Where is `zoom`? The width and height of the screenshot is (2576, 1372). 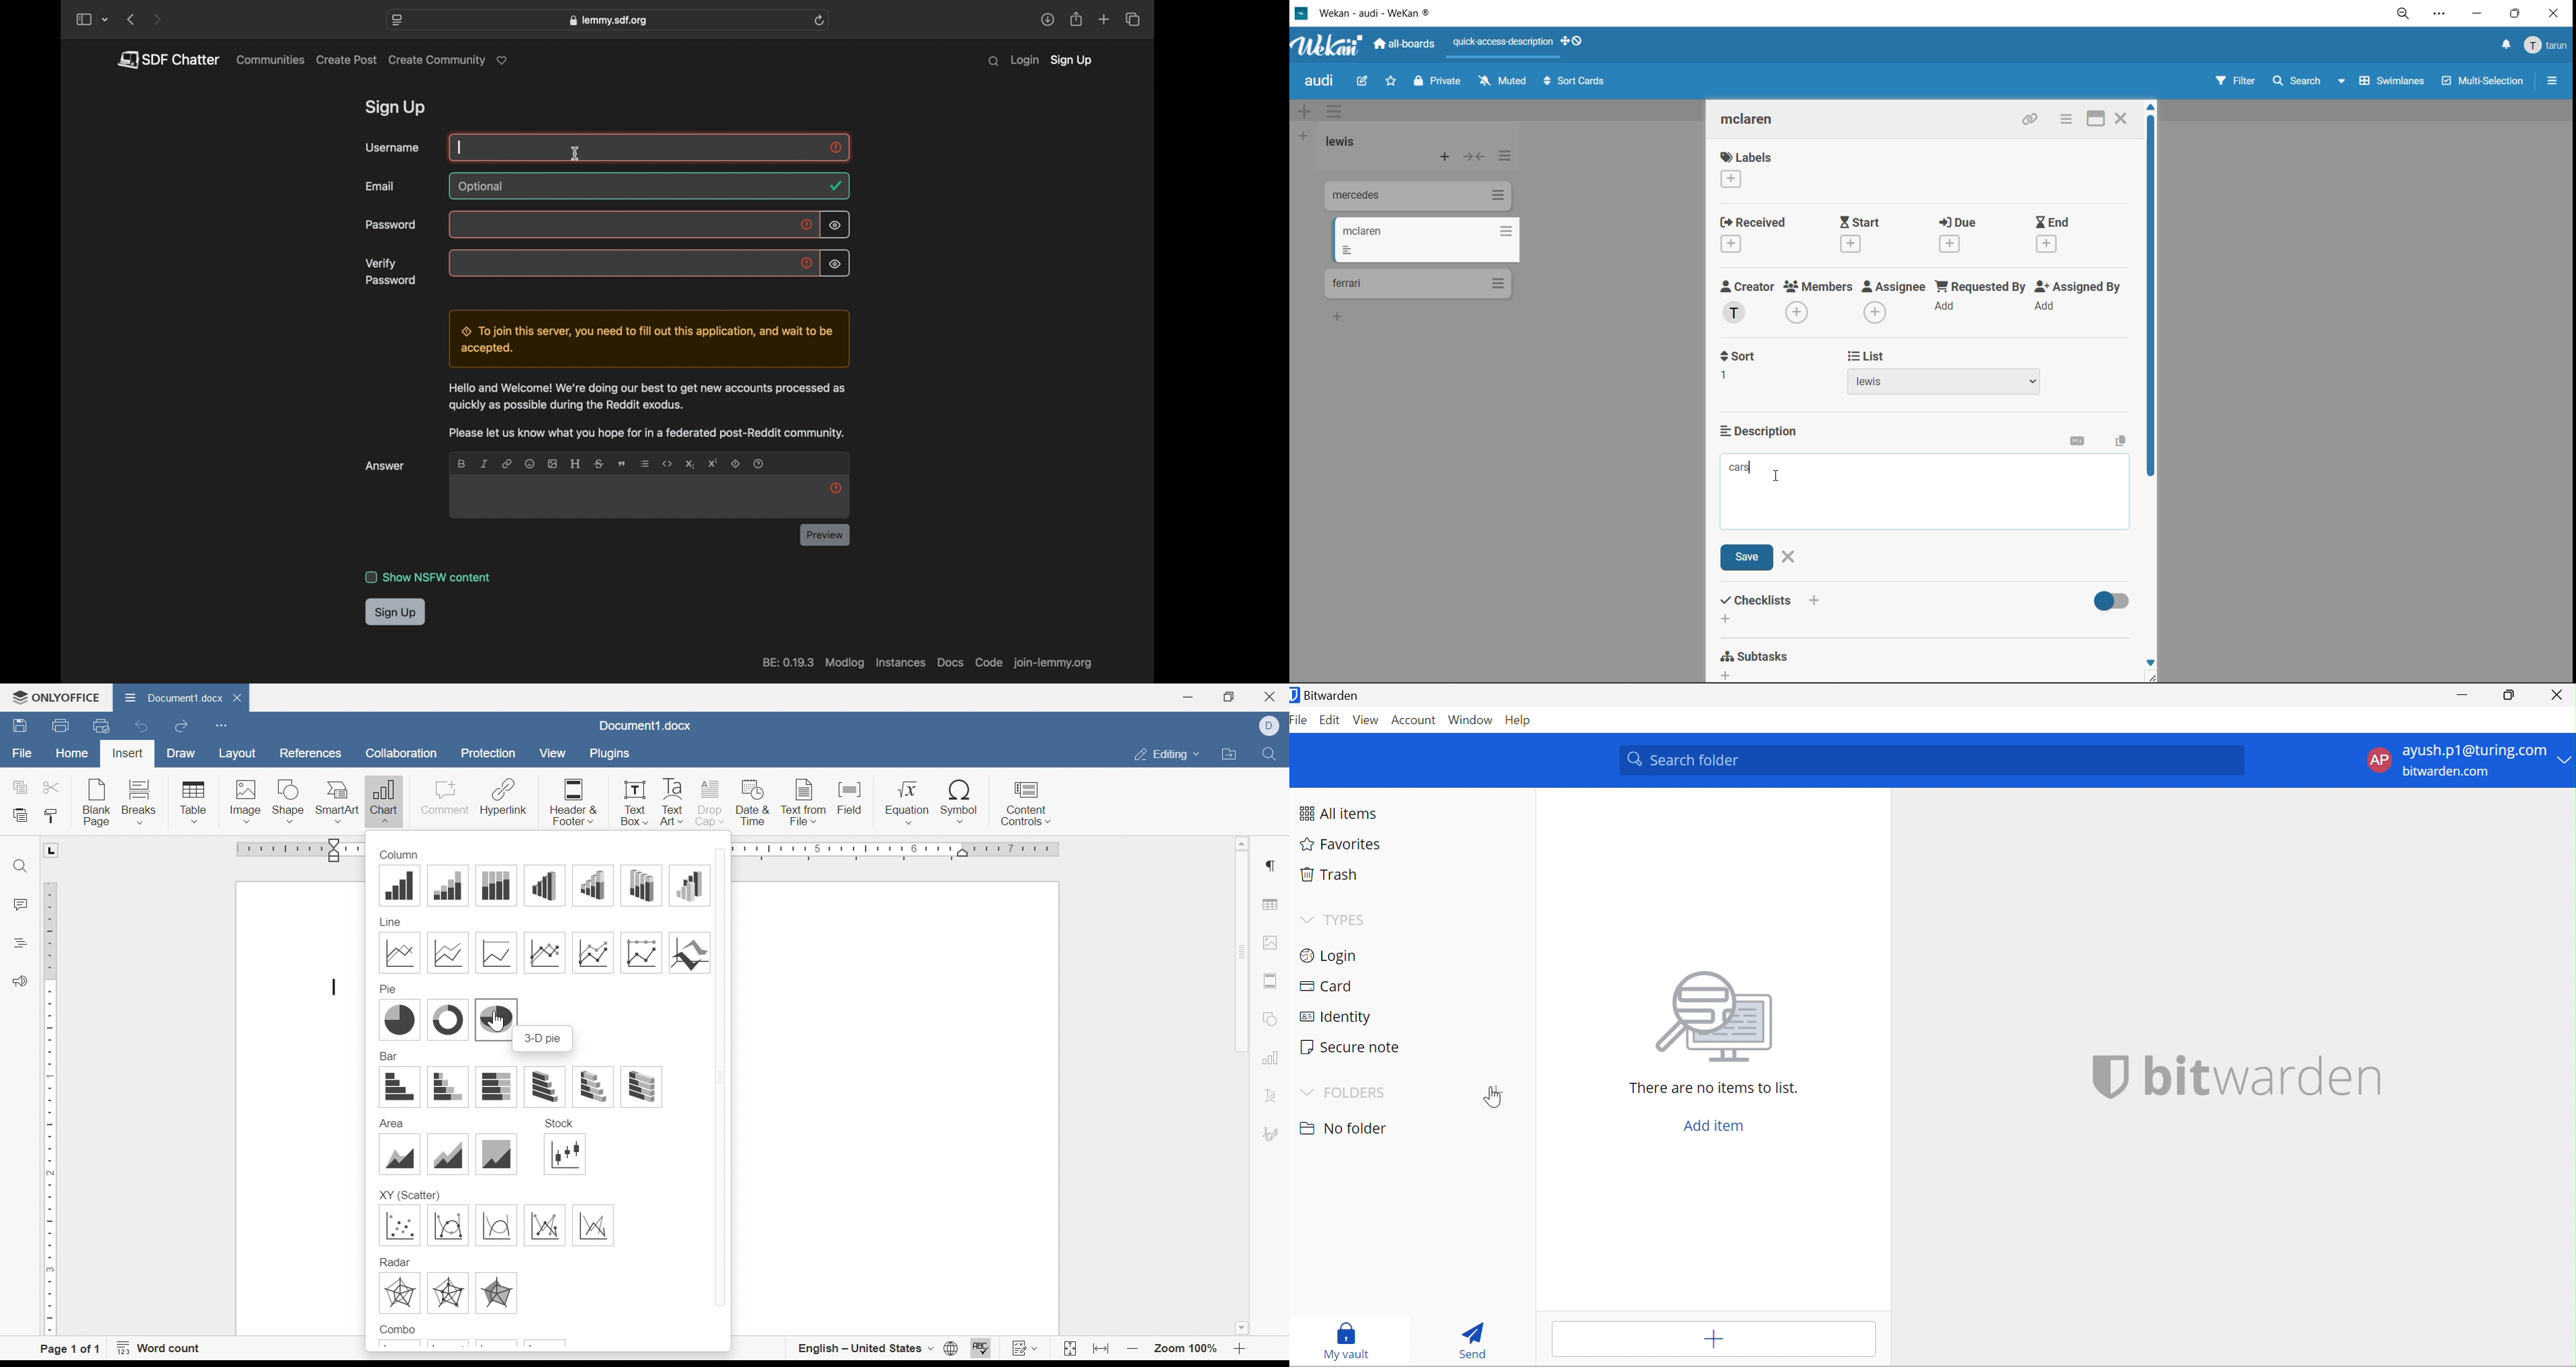 zoom is located at coordinates (2403, 15).